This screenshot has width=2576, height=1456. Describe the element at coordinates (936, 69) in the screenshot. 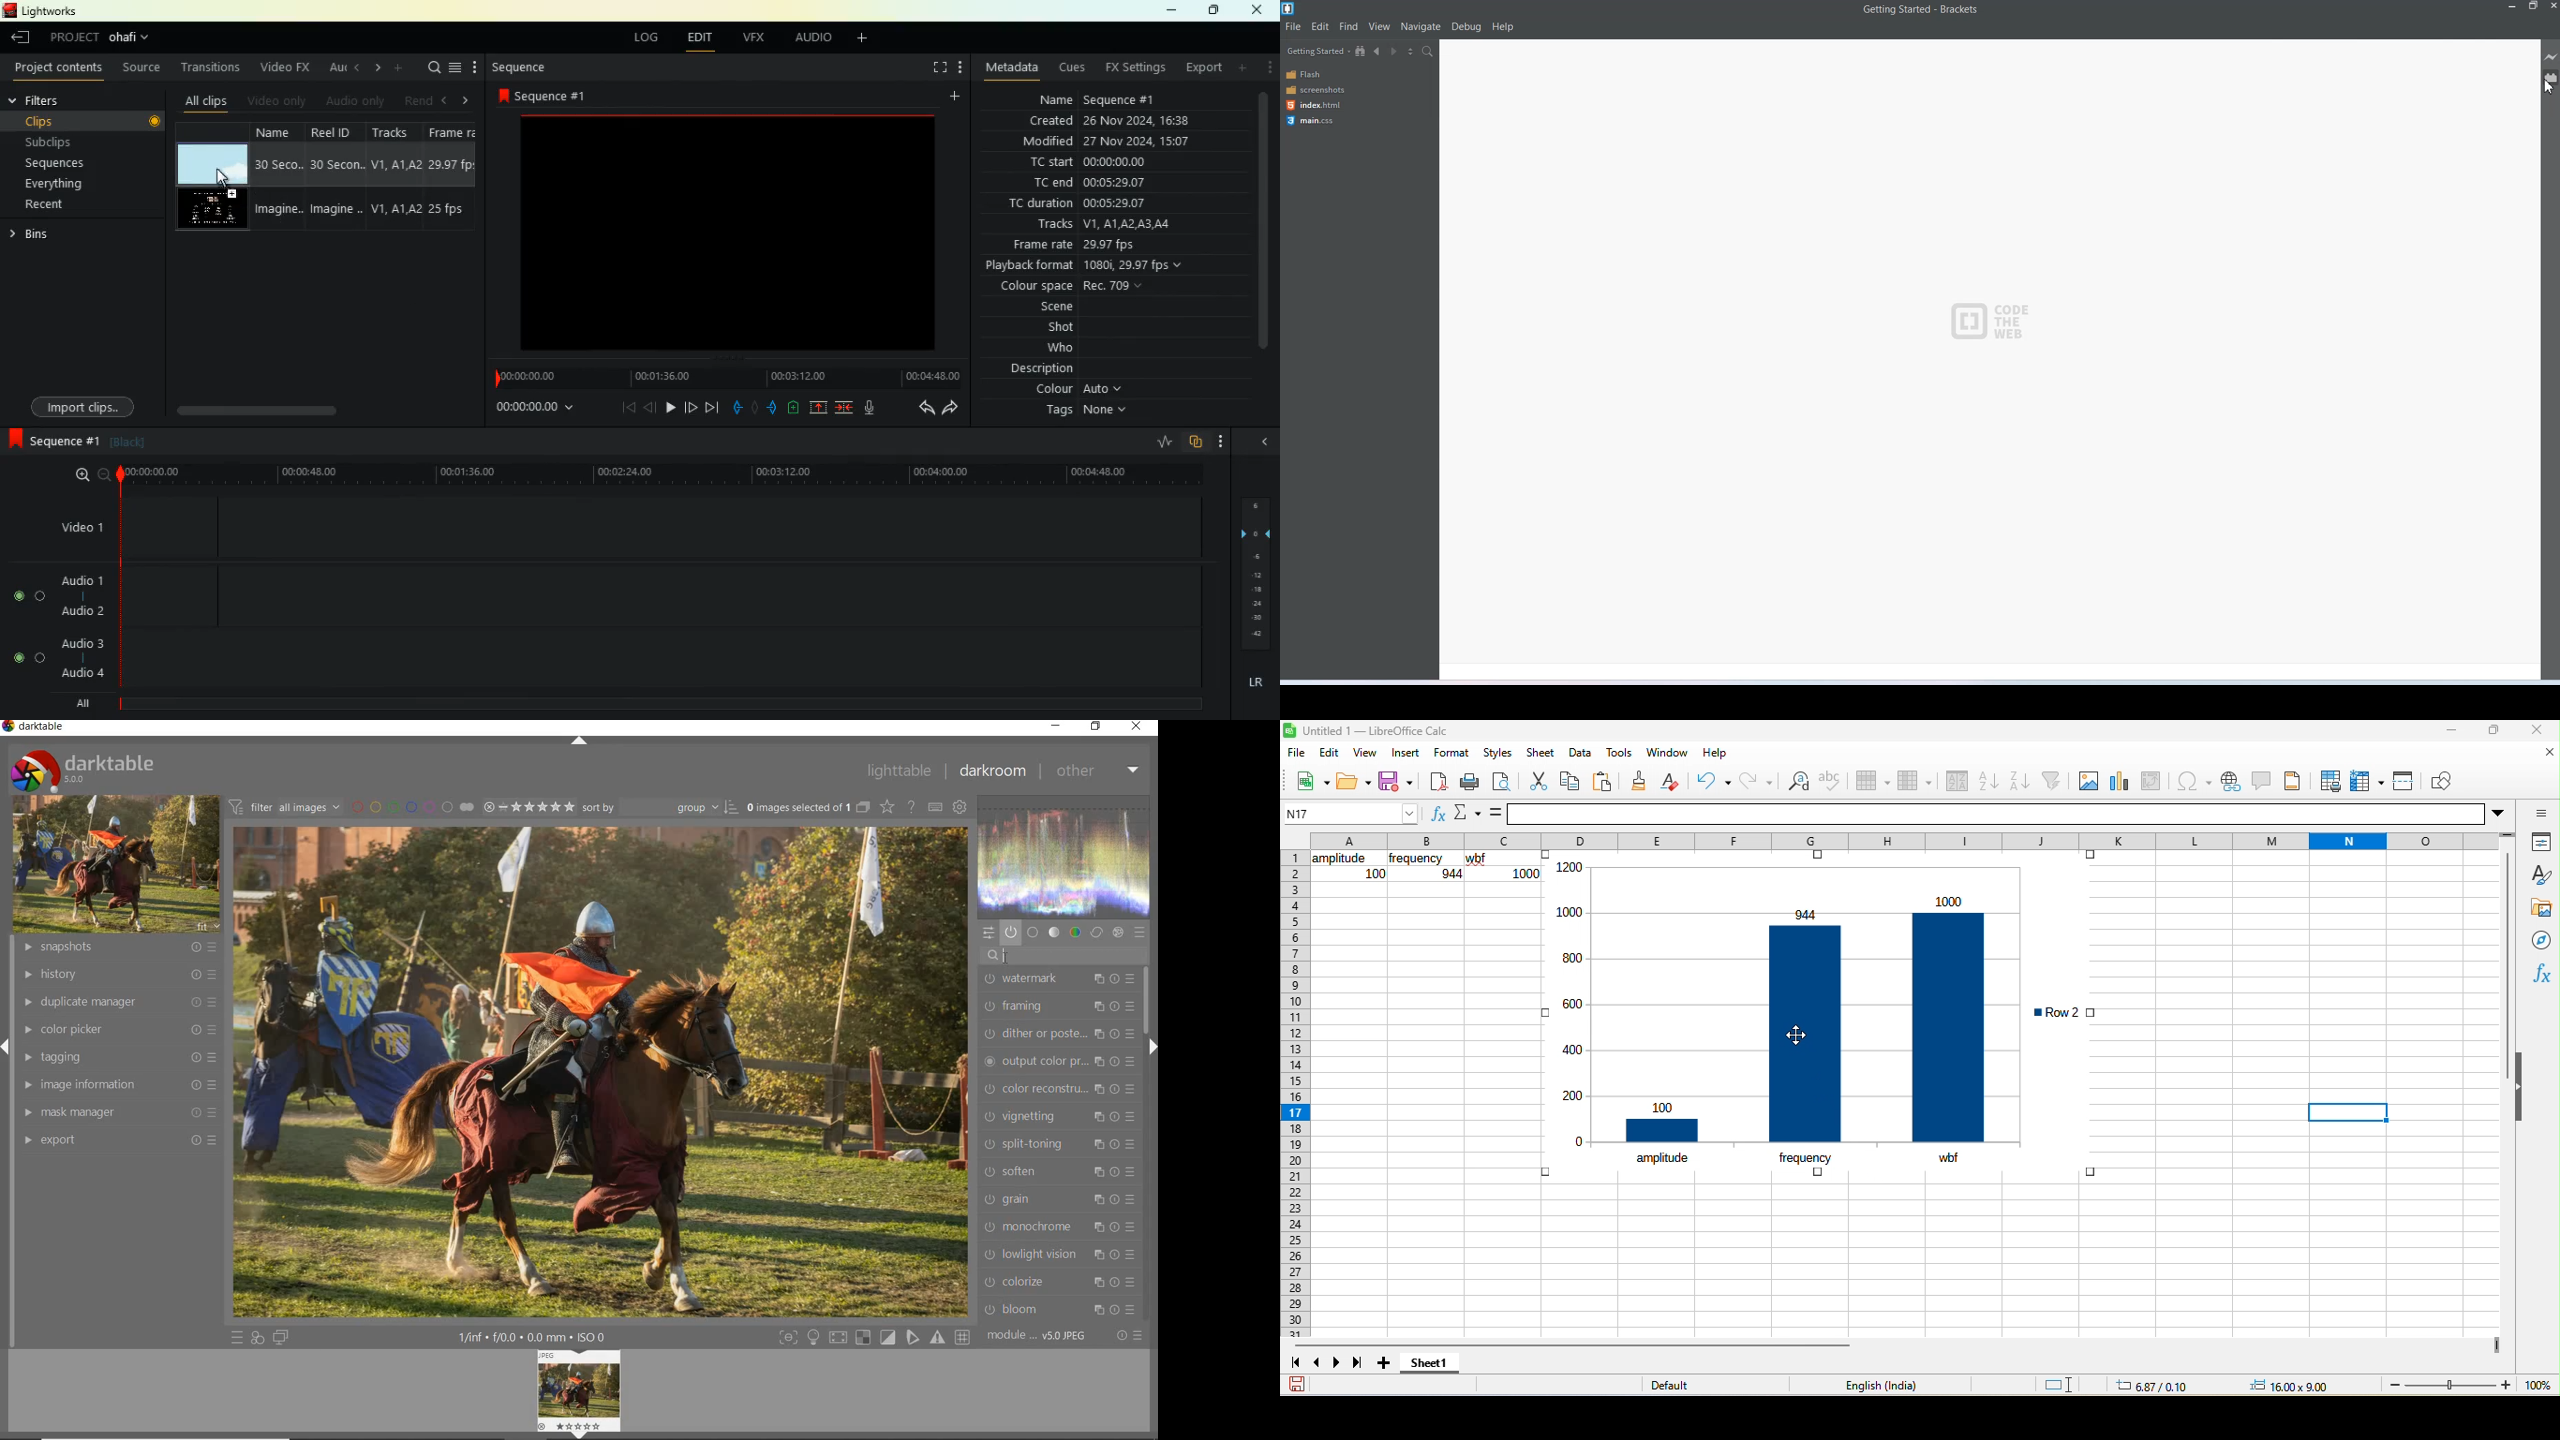

I see `screen` at that location.